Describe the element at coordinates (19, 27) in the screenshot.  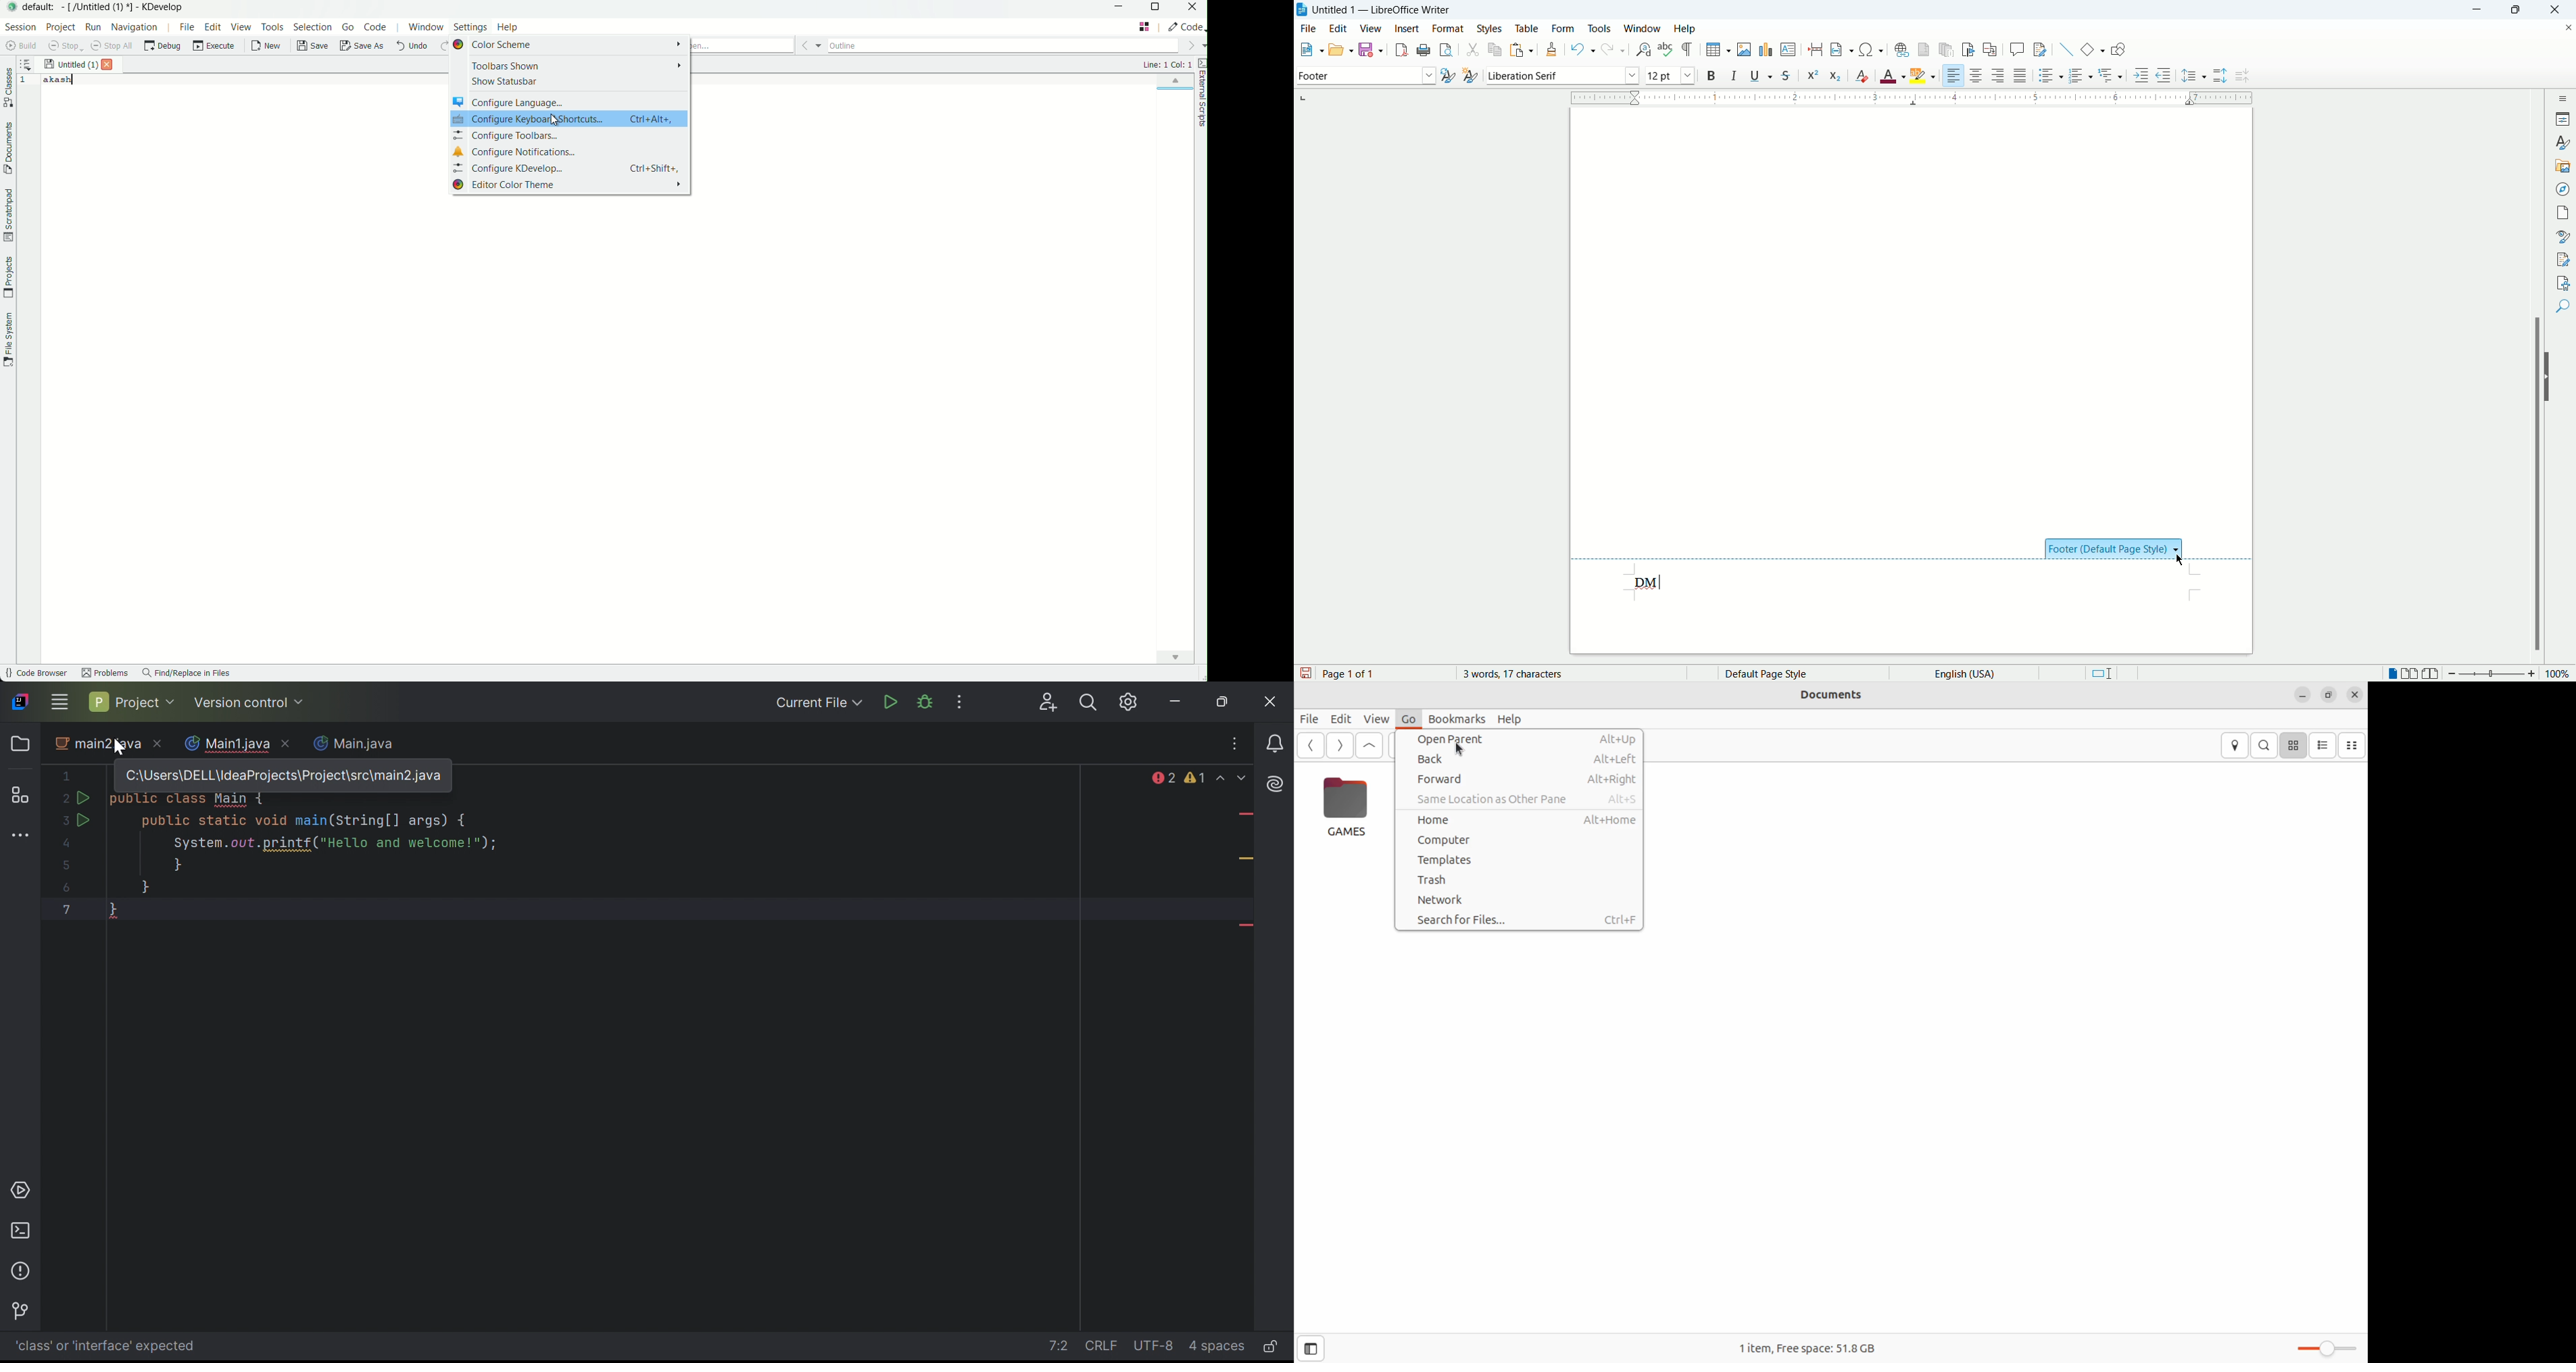
I see `session menu` at that location.